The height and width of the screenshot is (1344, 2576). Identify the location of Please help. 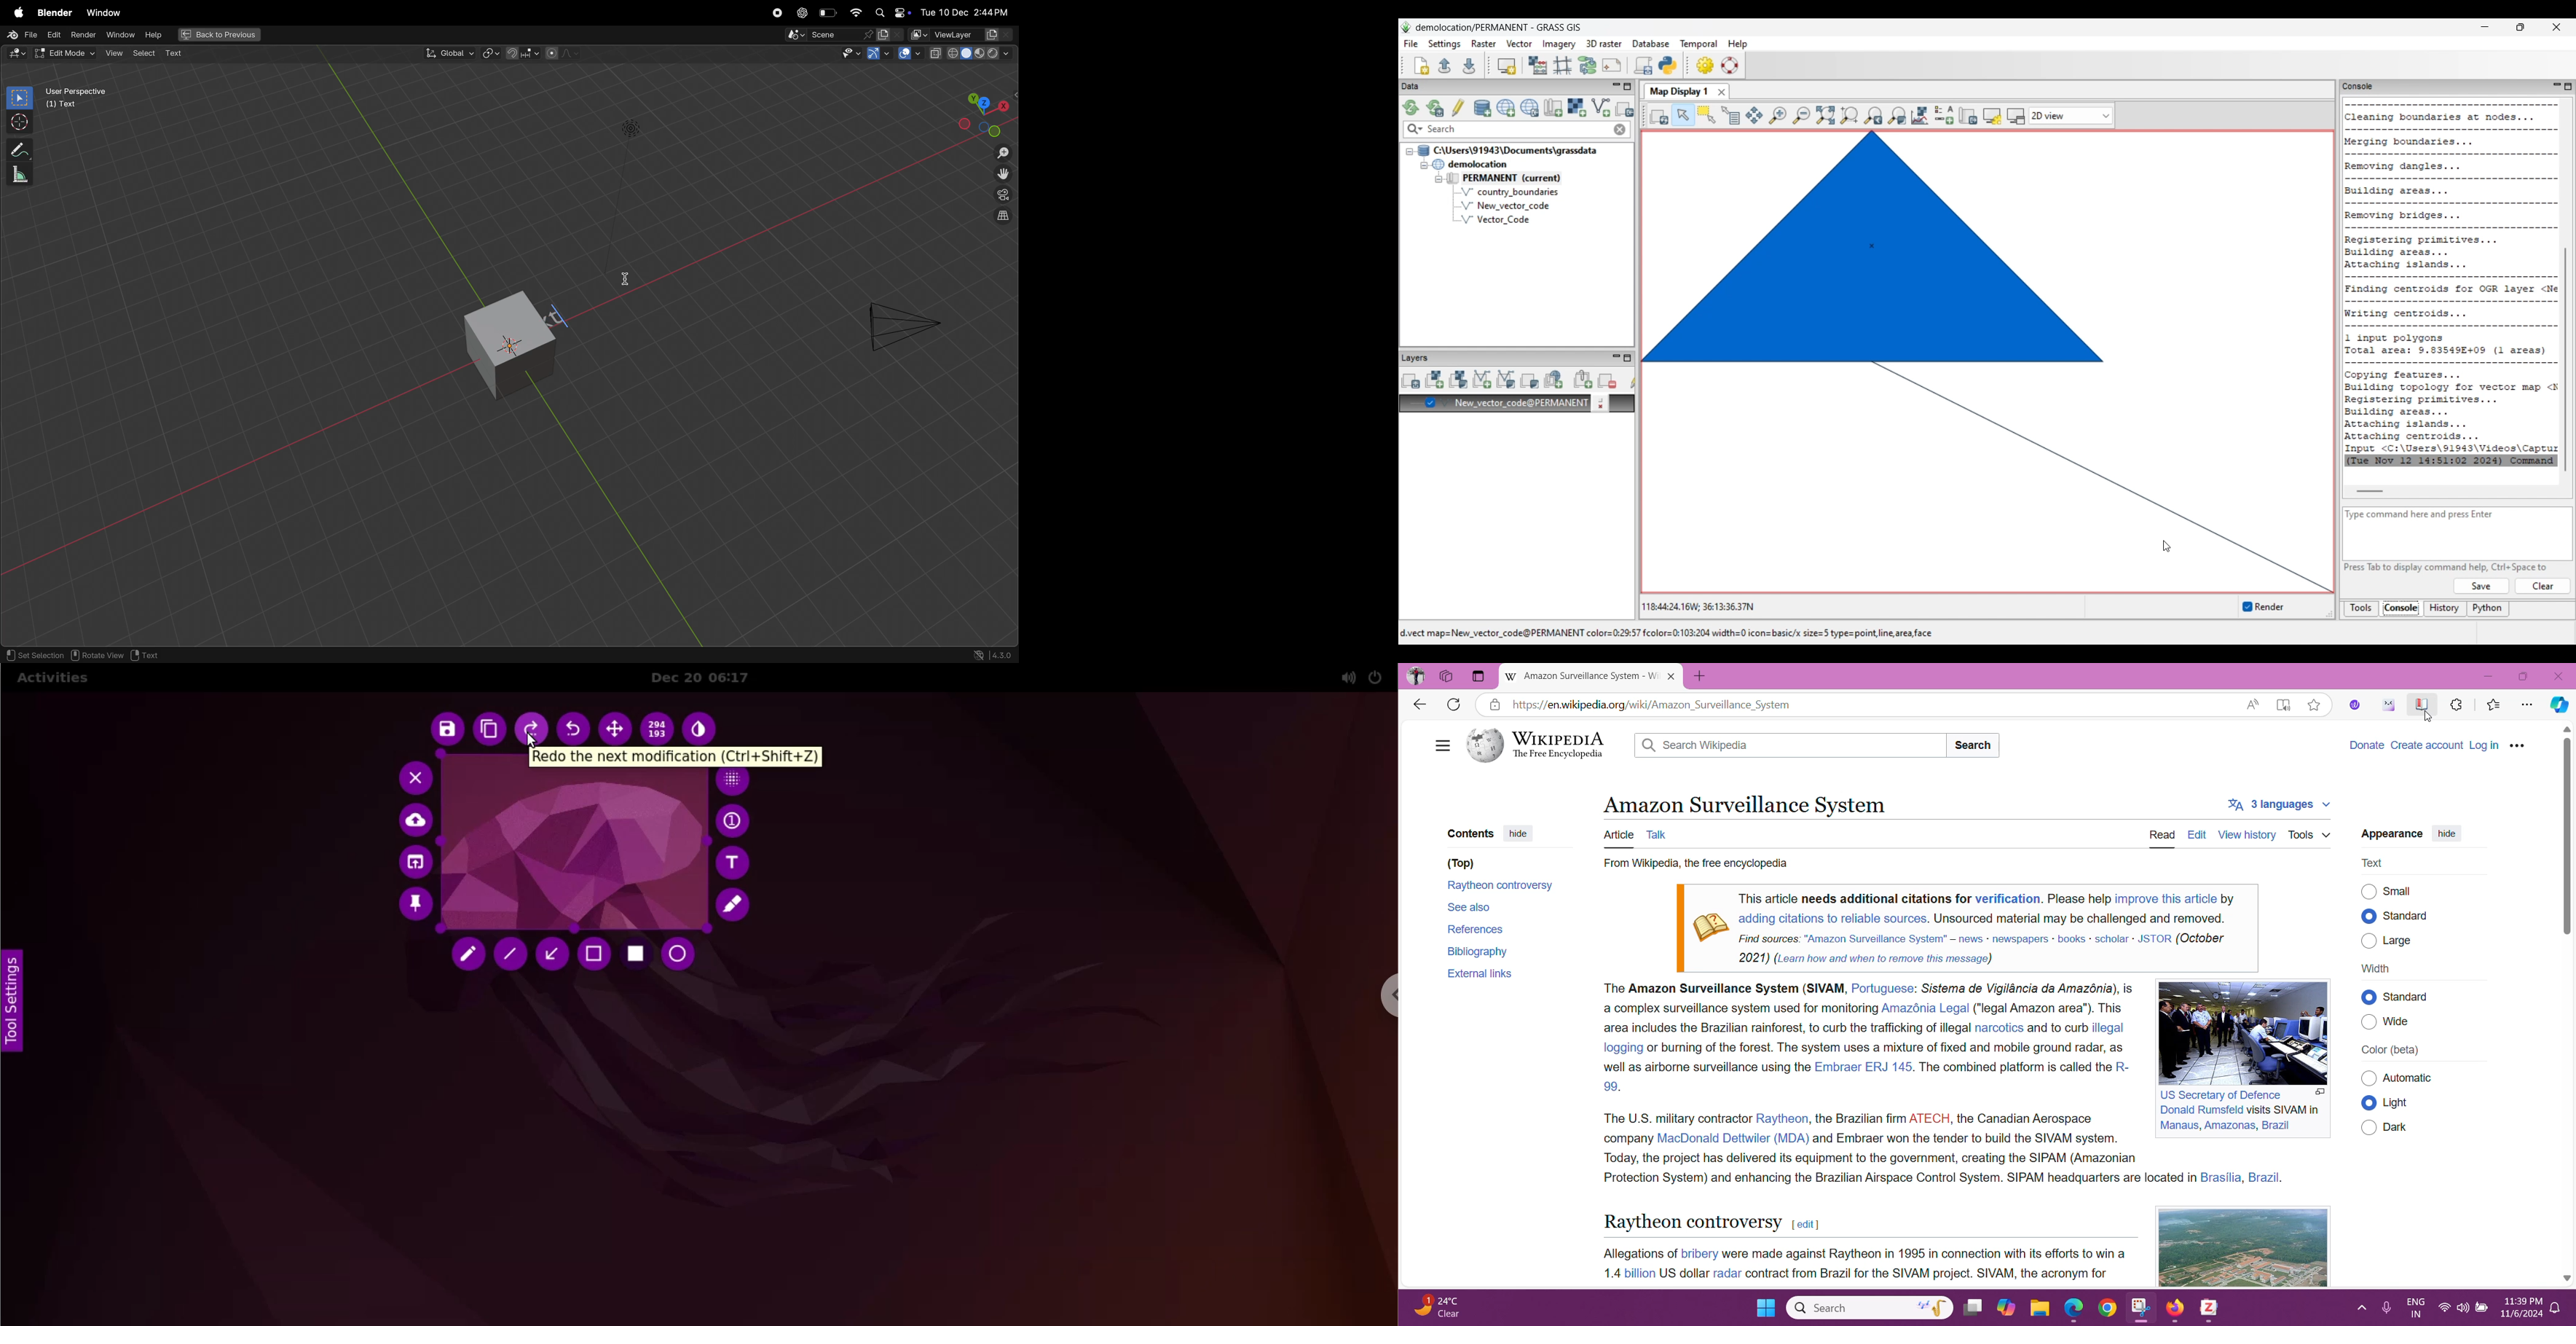
(2080, 899).